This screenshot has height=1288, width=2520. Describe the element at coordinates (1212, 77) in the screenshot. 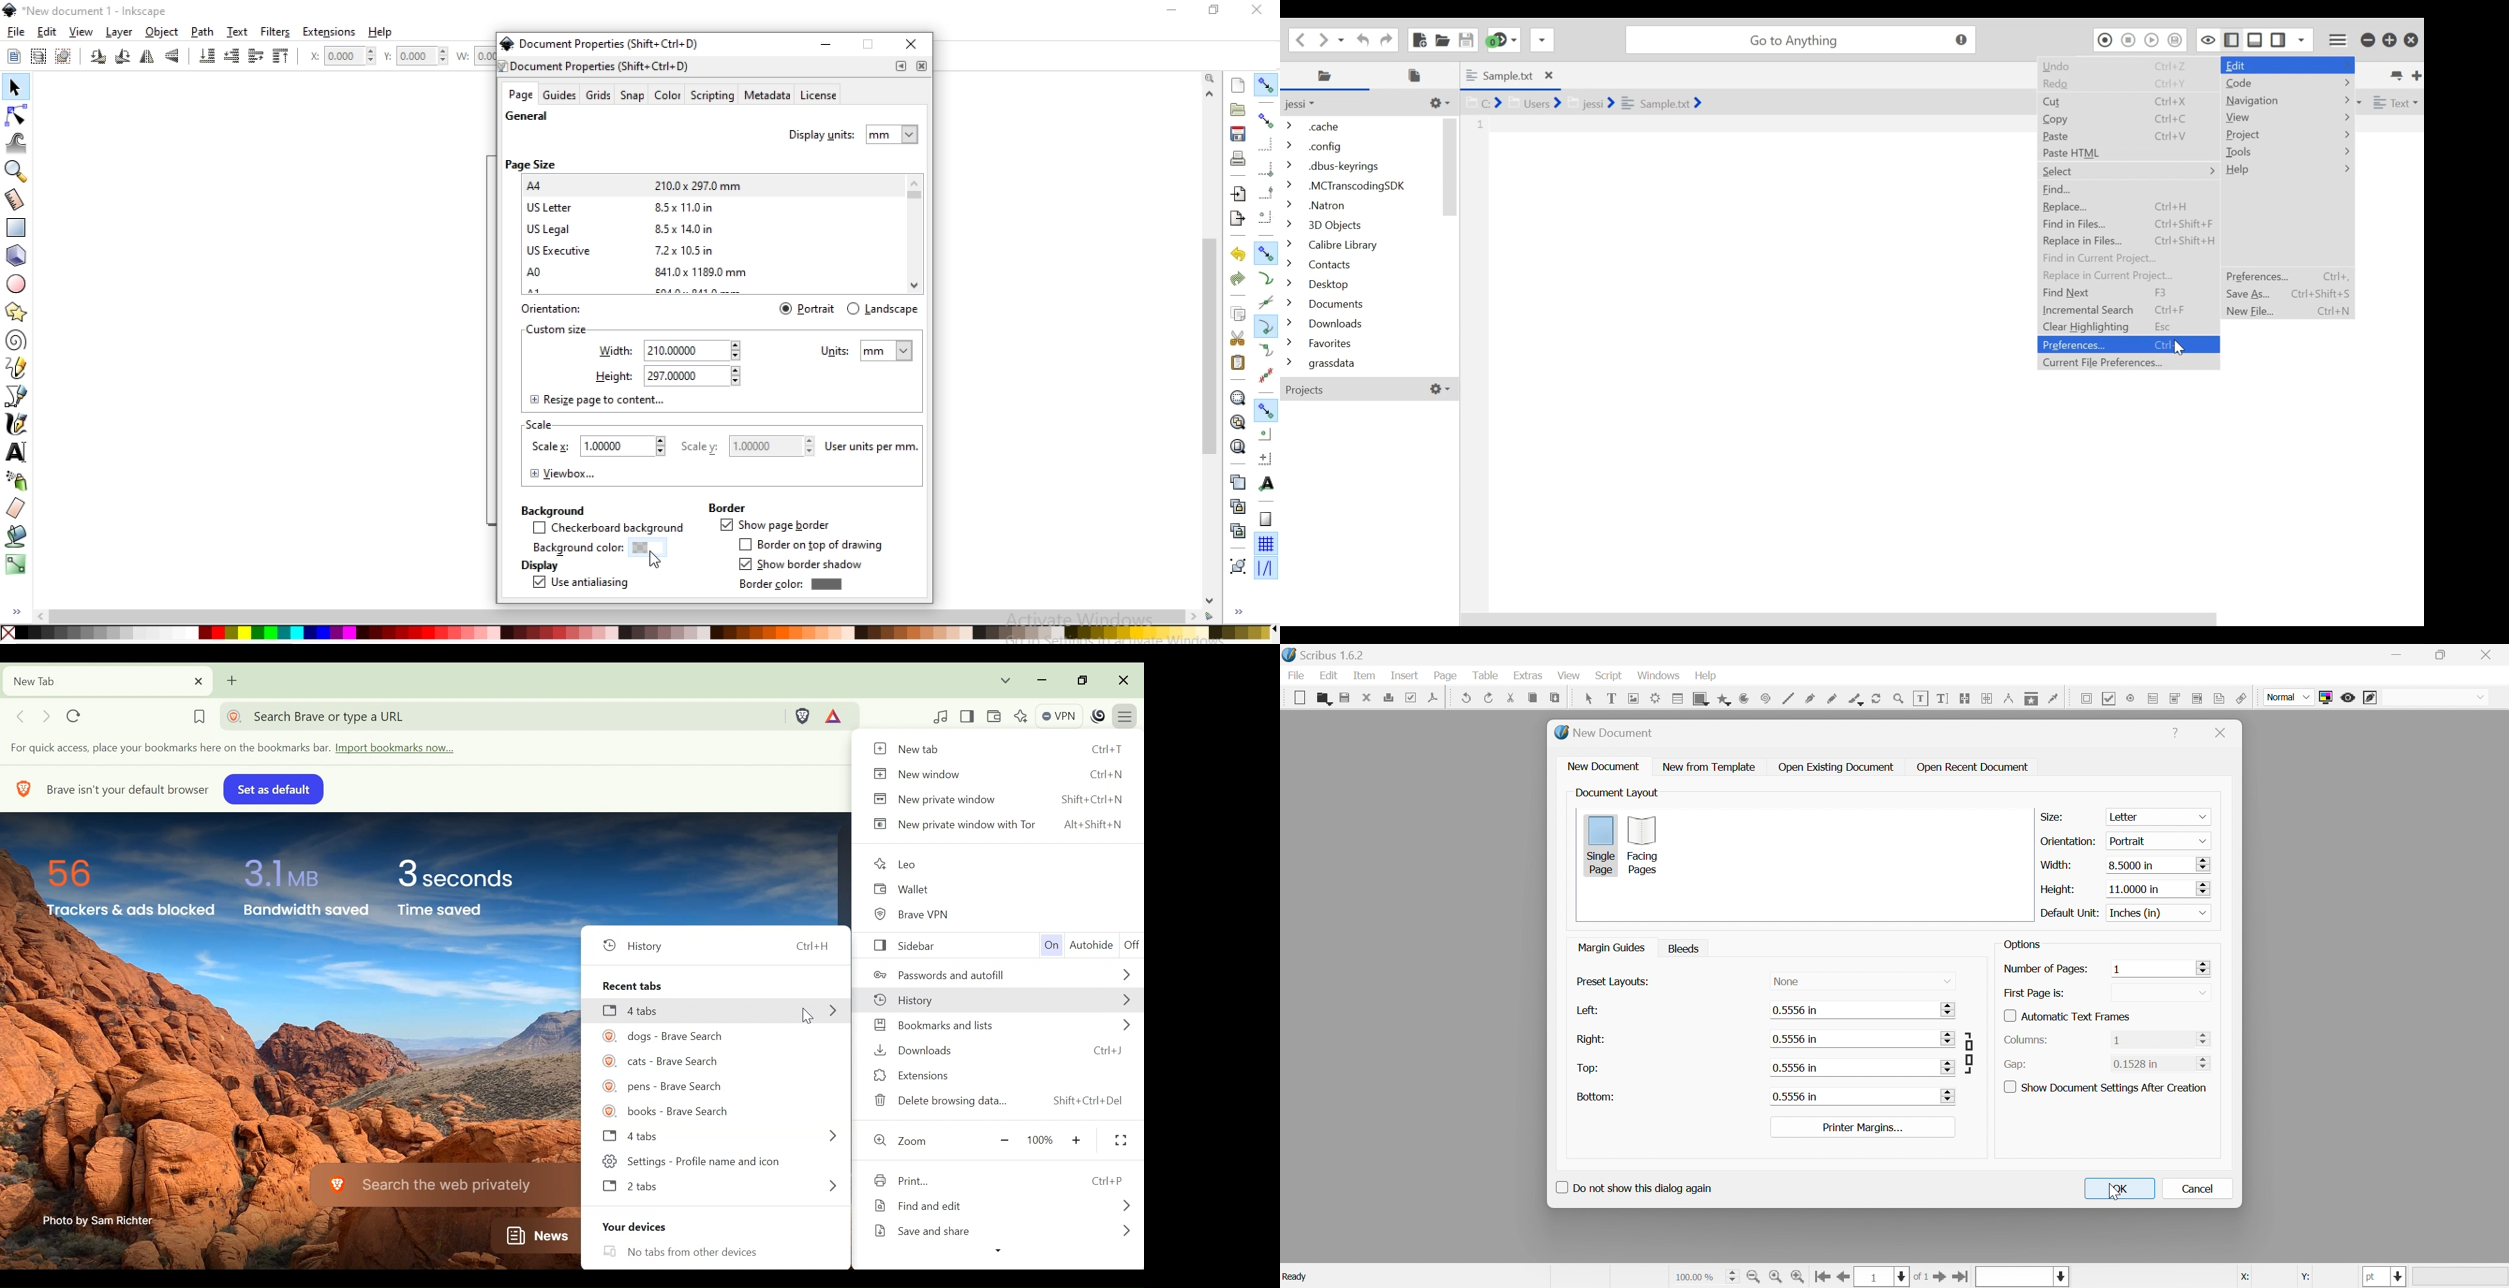

I see `zoom` at that location.